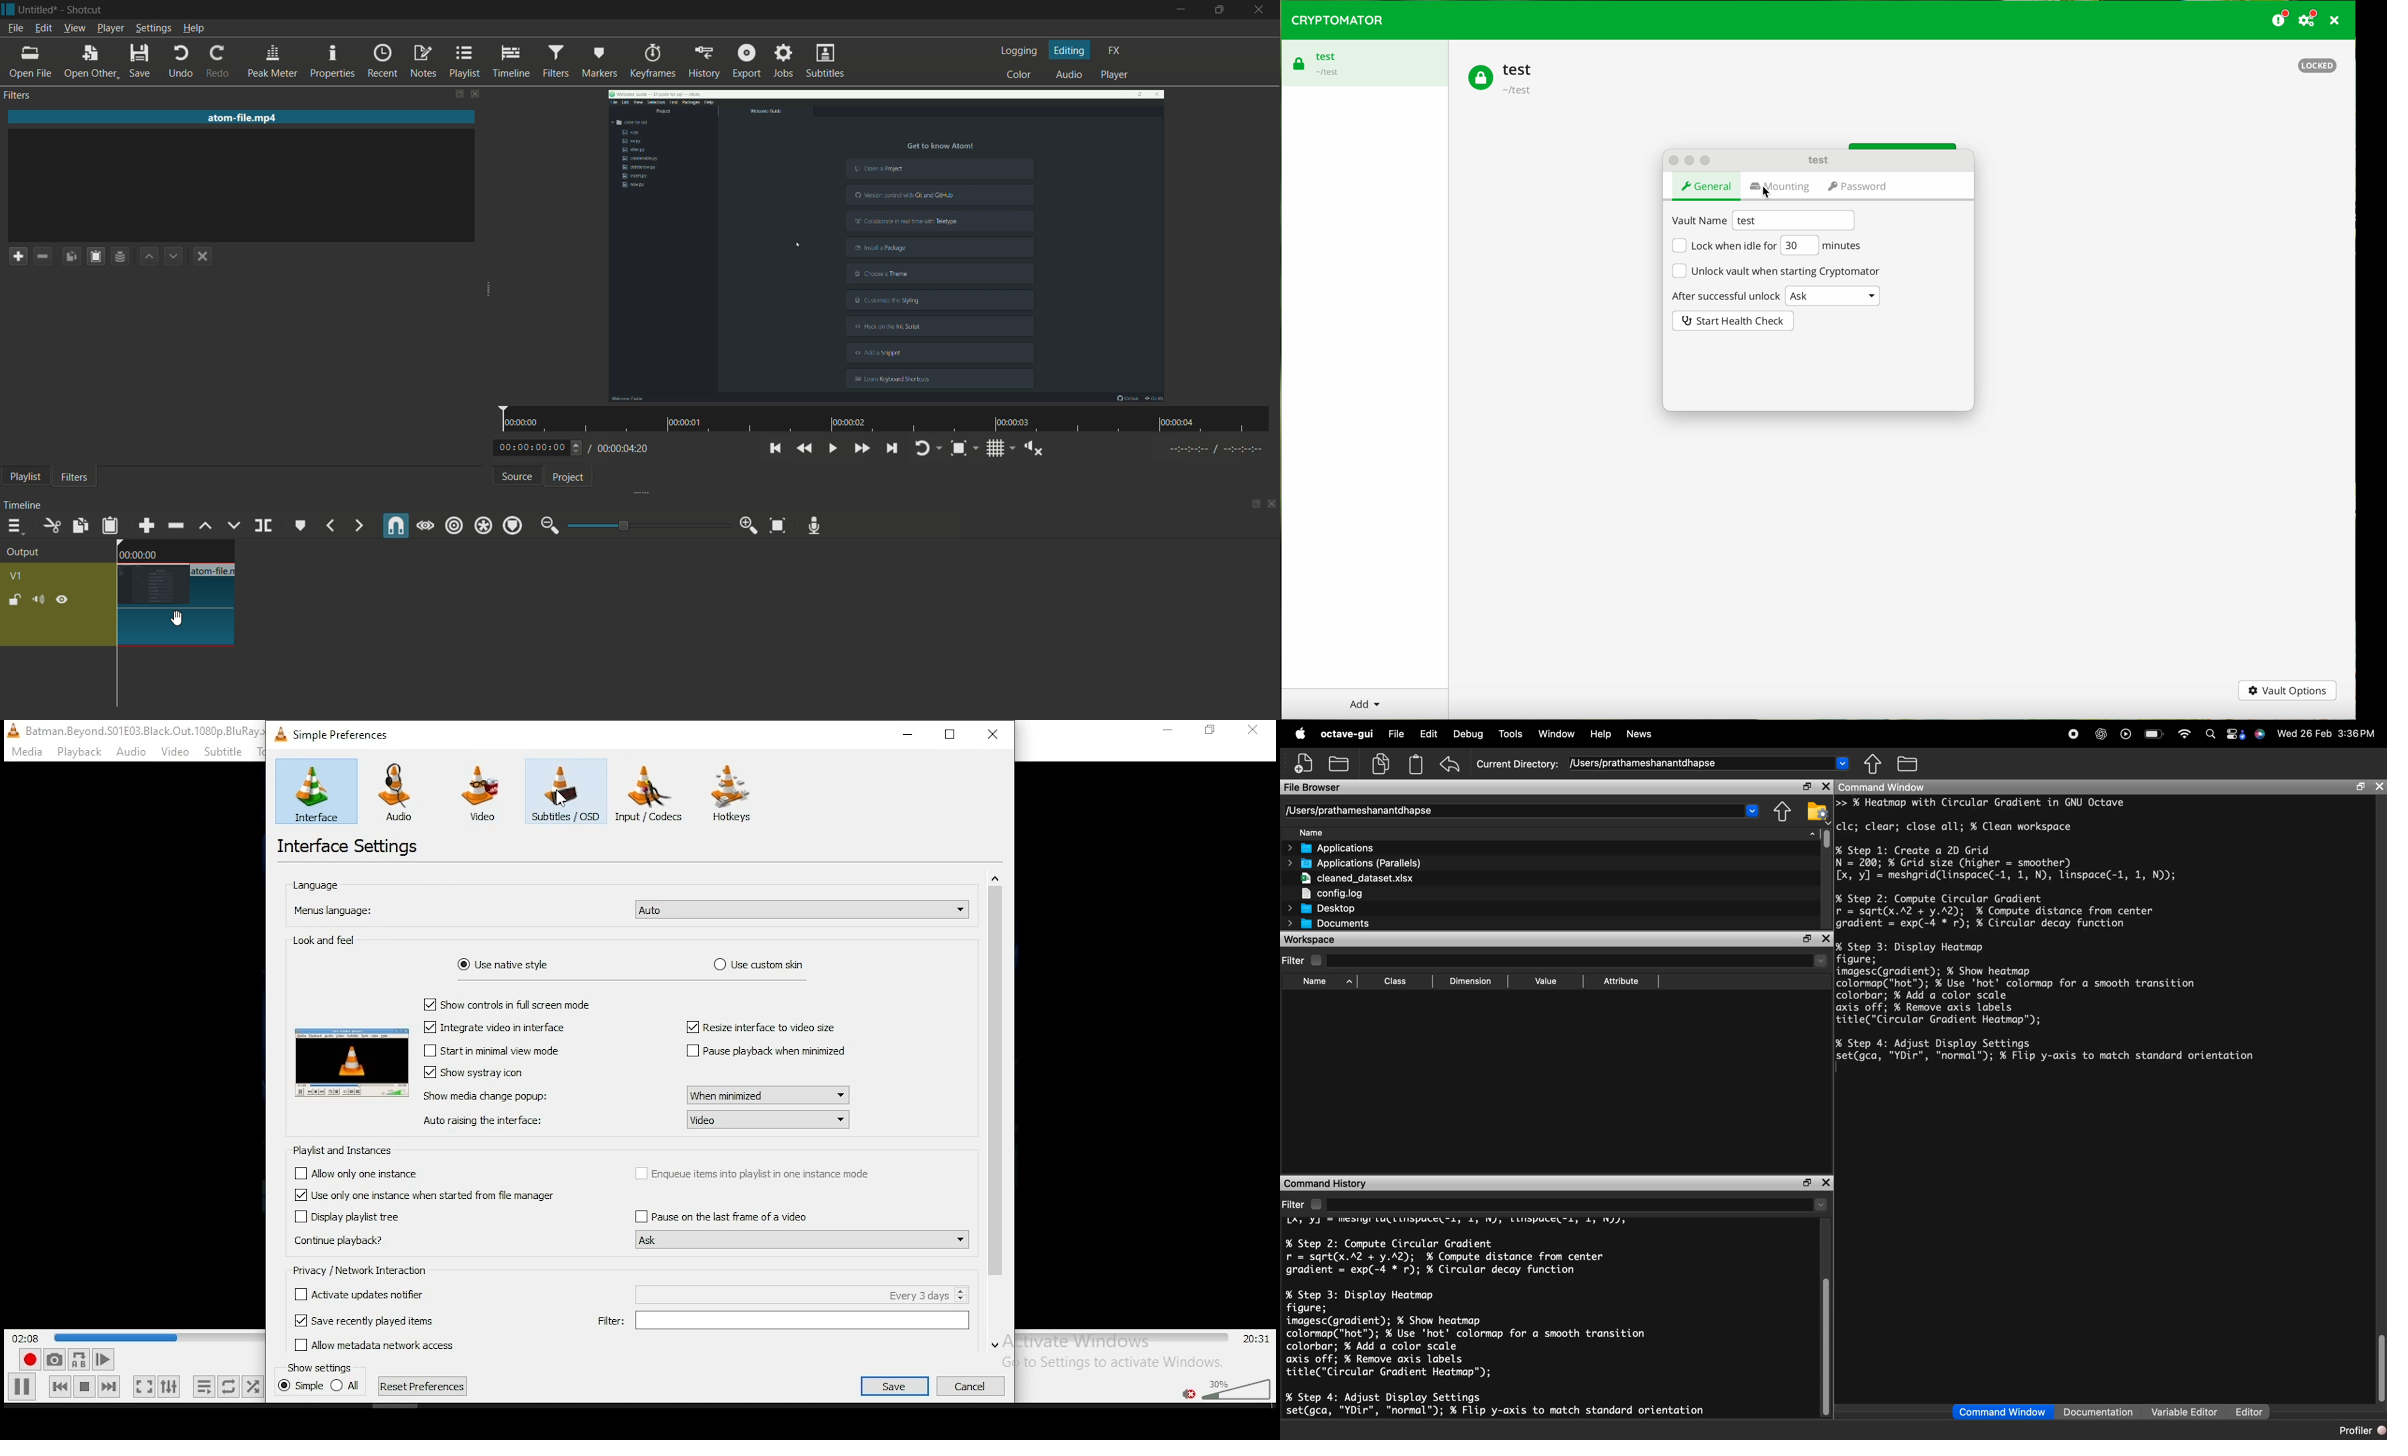  Describe the element at coordinates (480, 794) in the screenshot. I see `video` at that location.